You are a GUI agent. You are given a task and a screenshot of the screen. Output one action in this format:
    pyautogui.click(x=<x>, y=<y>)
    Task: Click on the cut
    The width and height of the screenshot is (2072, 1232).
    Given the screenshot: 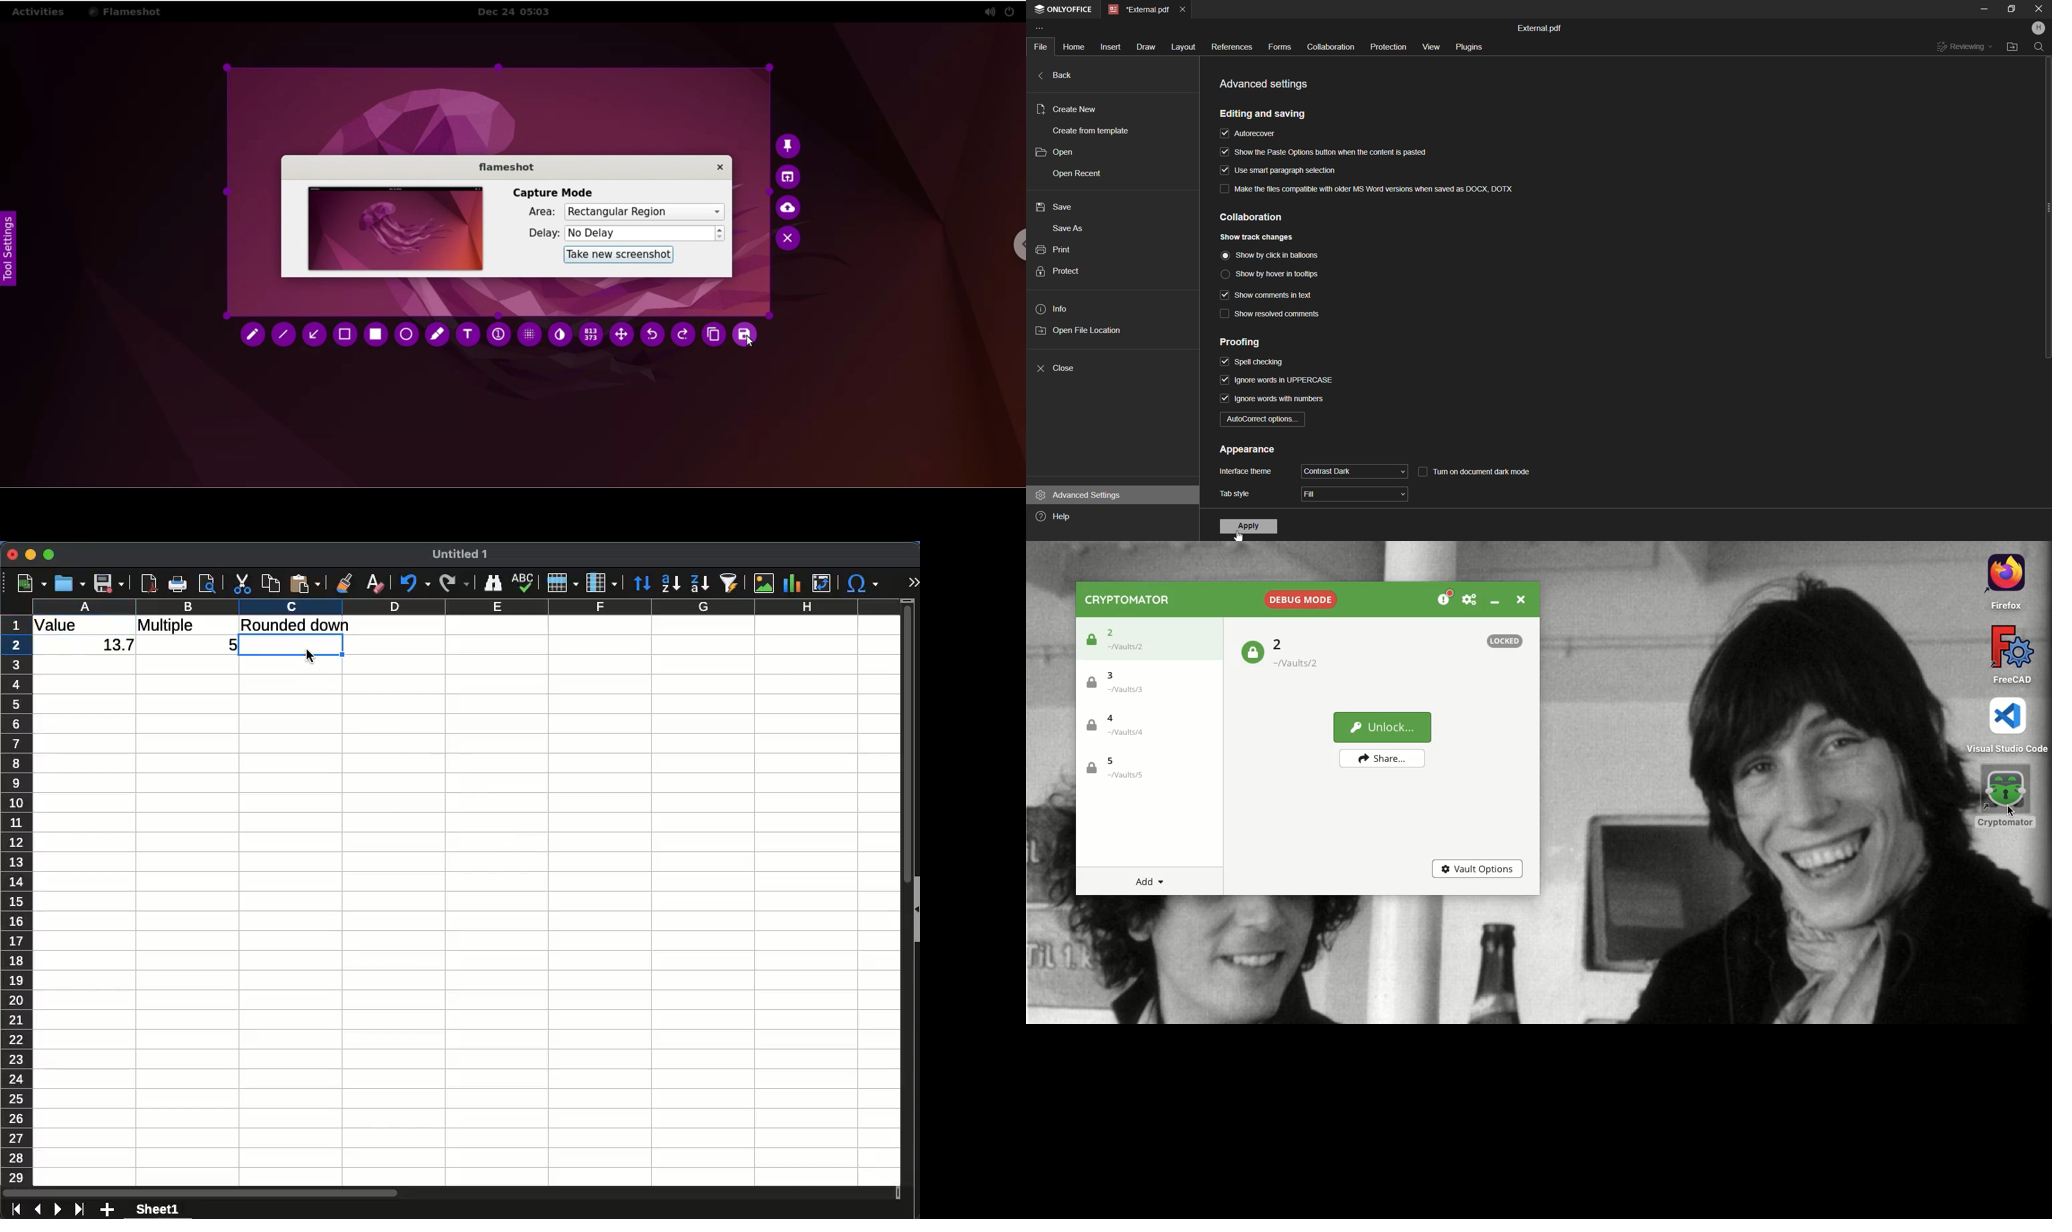 What is the action you would take?
    pyautogui.click(x=243, y=583)
    